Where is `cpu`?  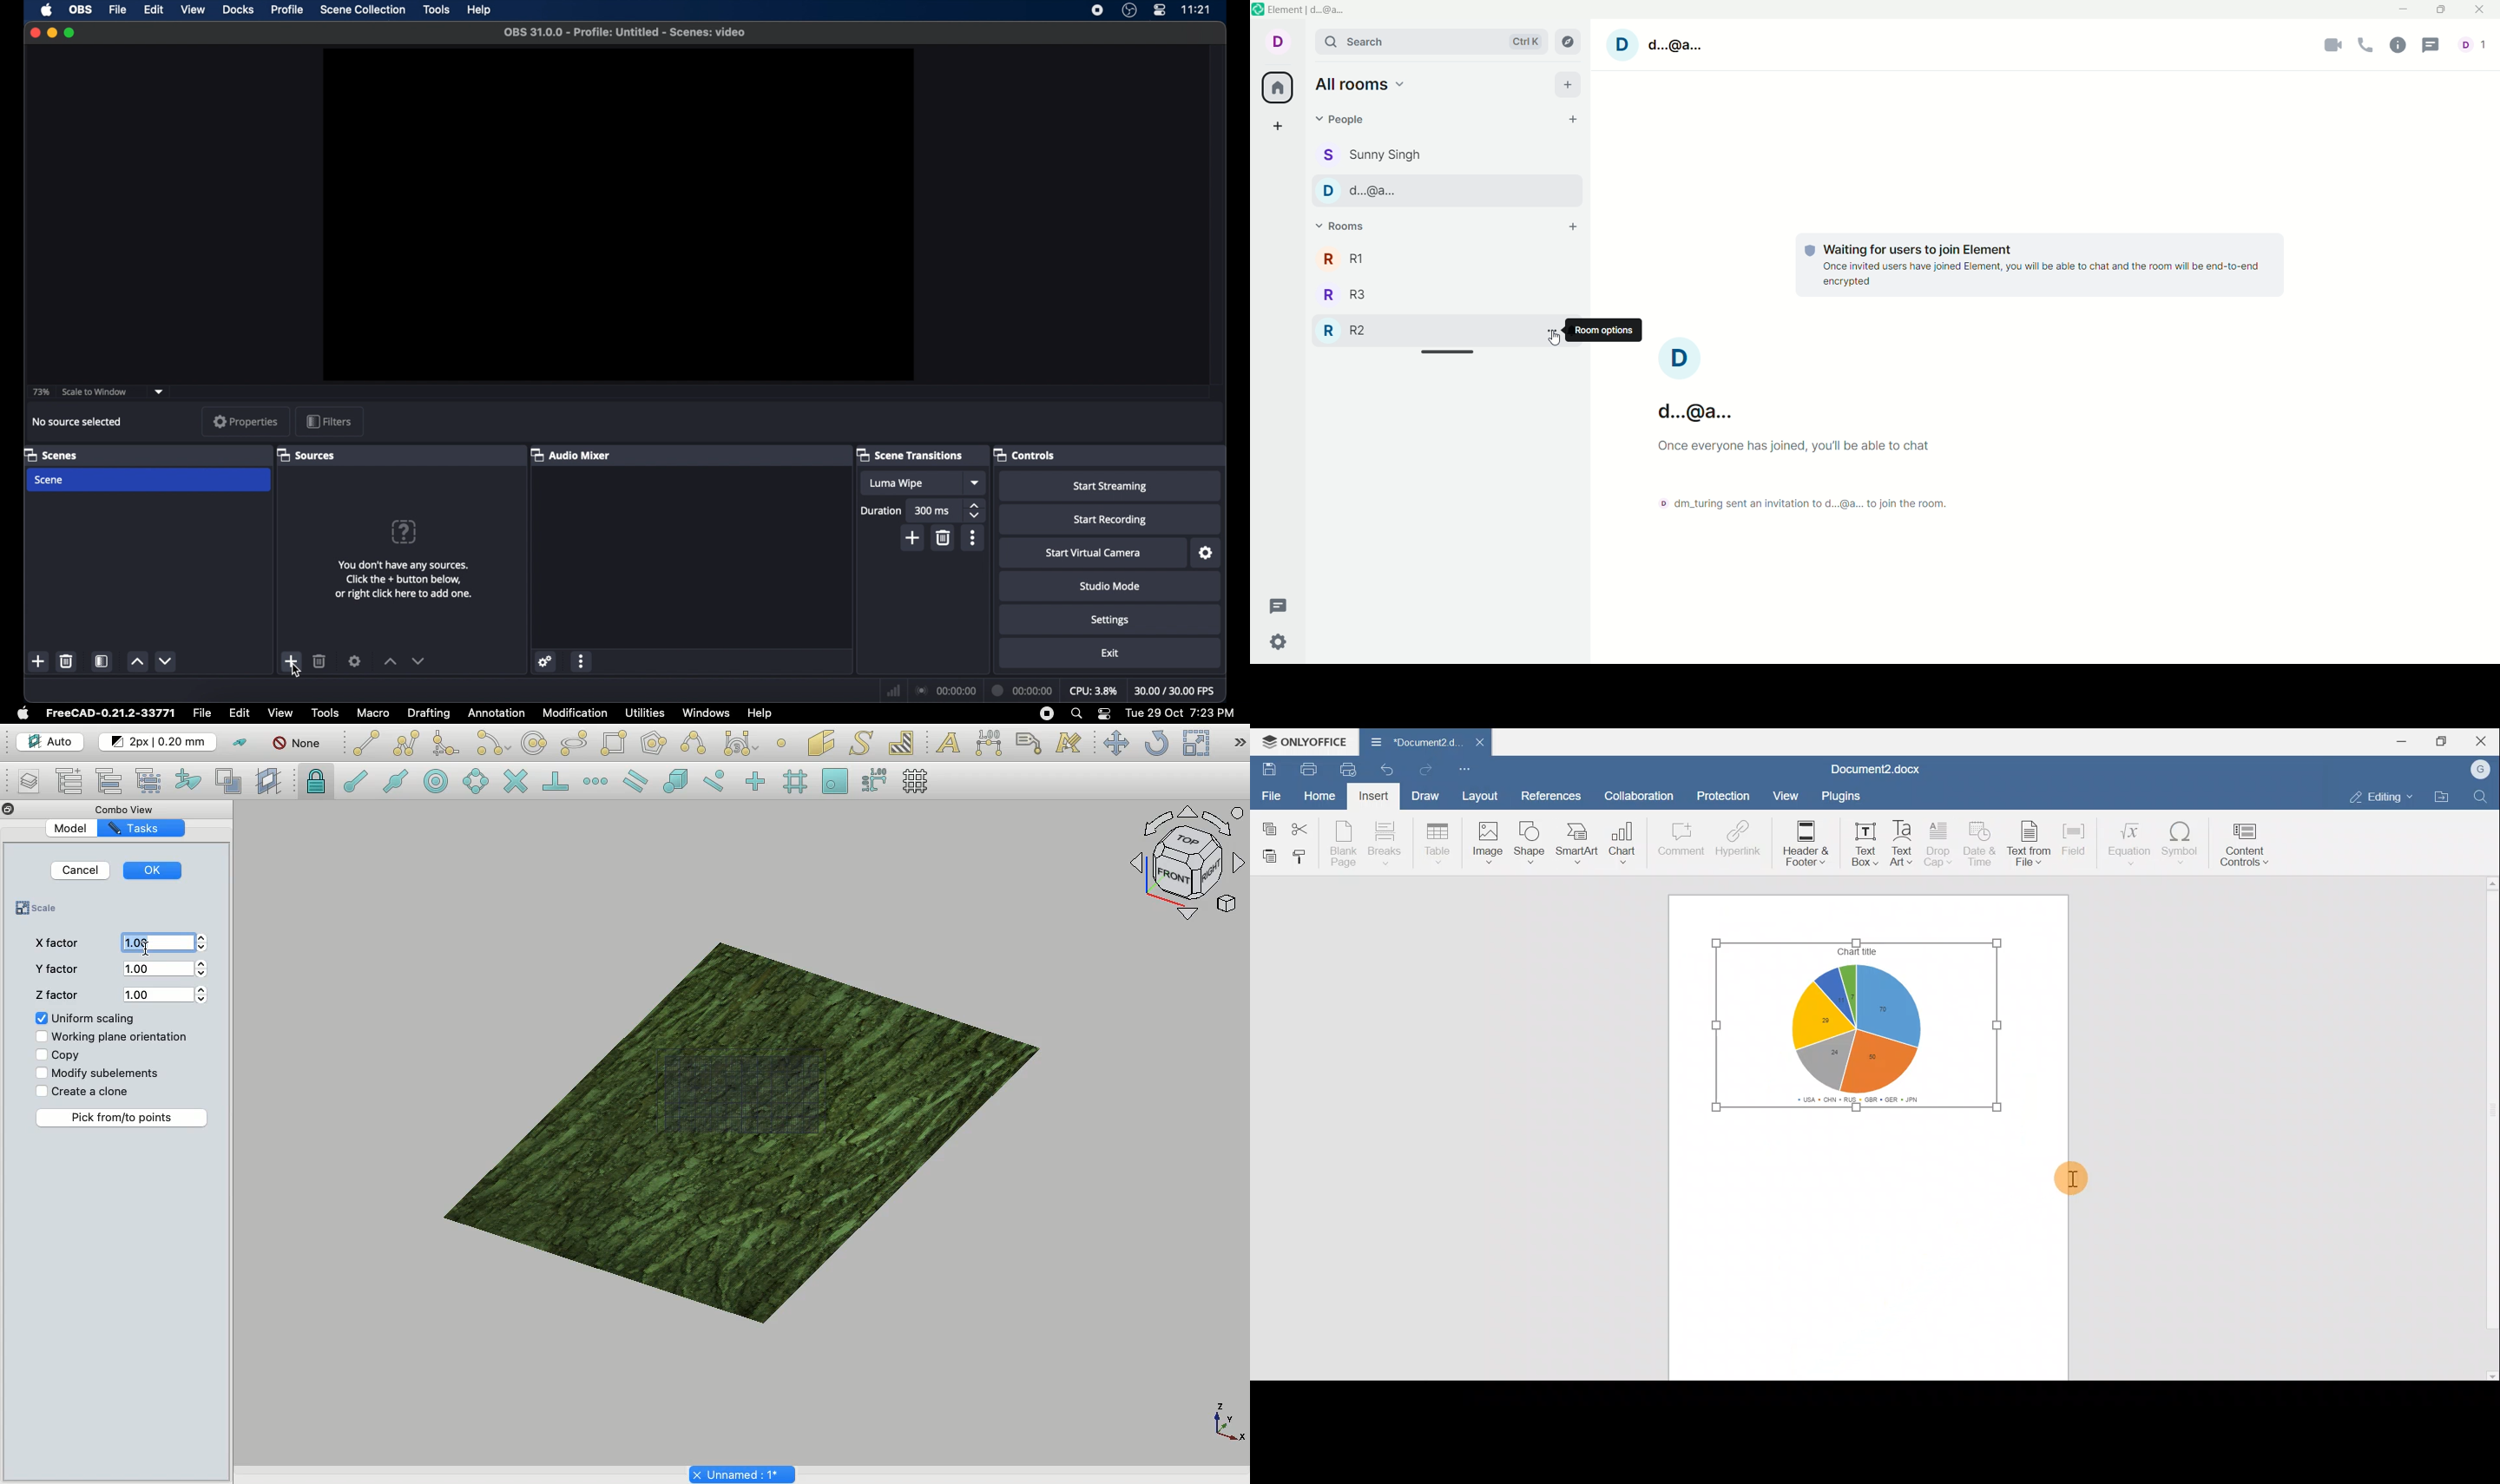
cpu is located at coordinates (1094, 691).